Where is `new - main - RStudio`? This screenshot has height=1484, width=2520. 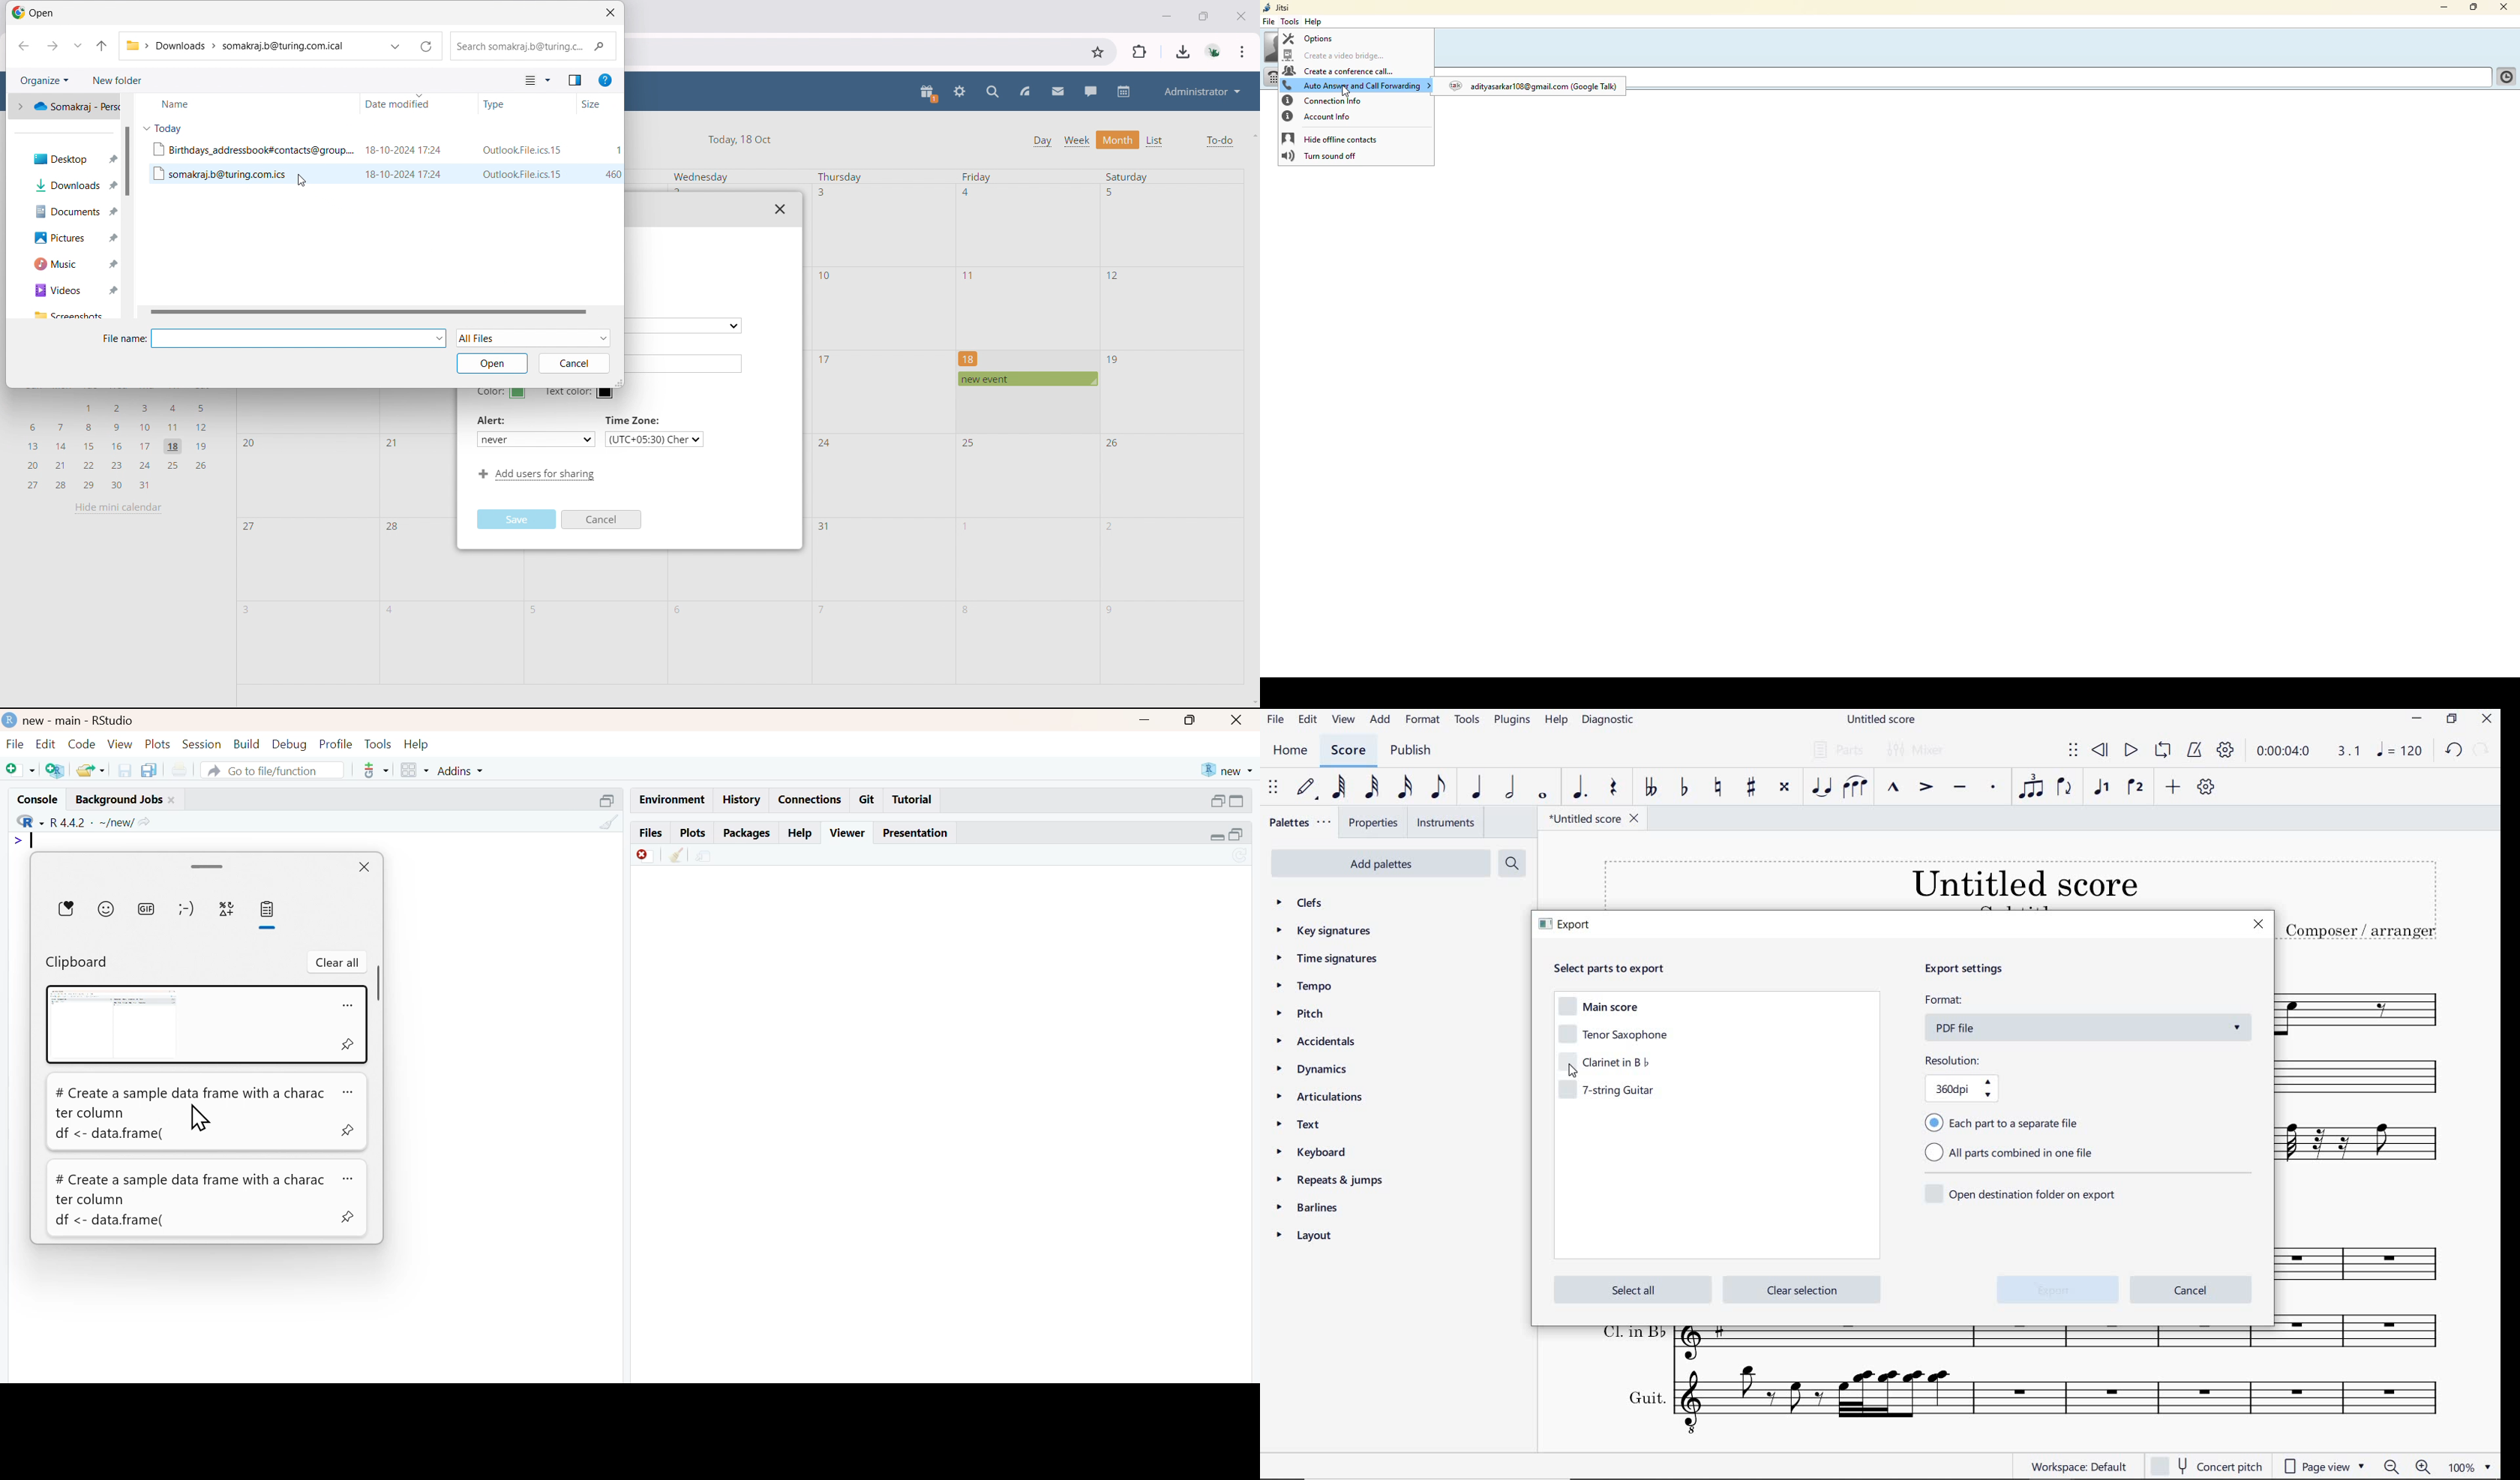
new - main - RStudio is located at coordinates (80, 721).